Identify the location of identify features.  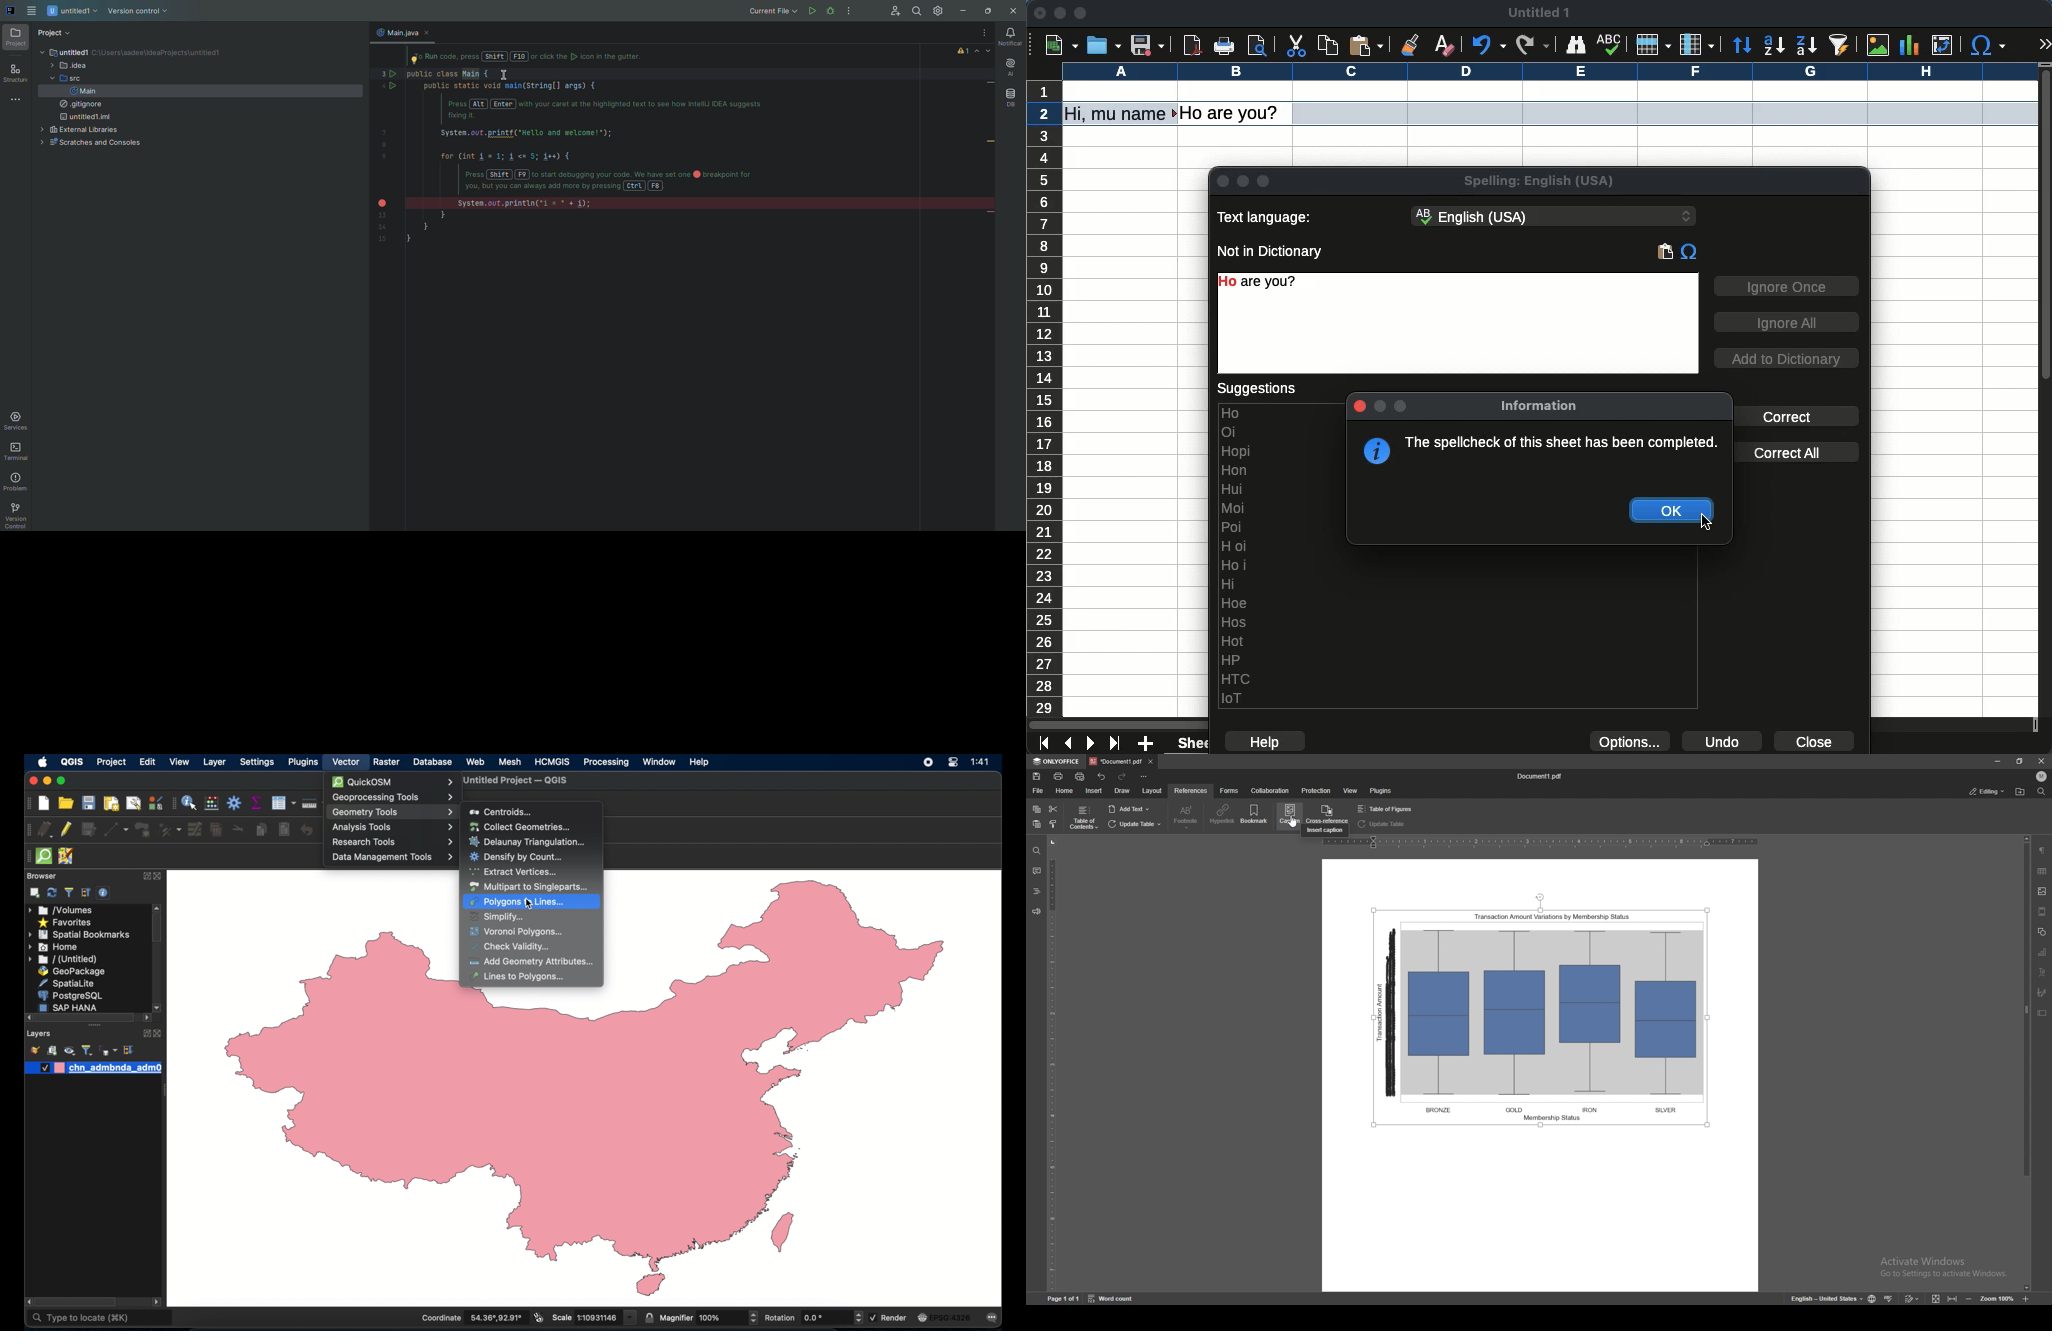
(190, 803).